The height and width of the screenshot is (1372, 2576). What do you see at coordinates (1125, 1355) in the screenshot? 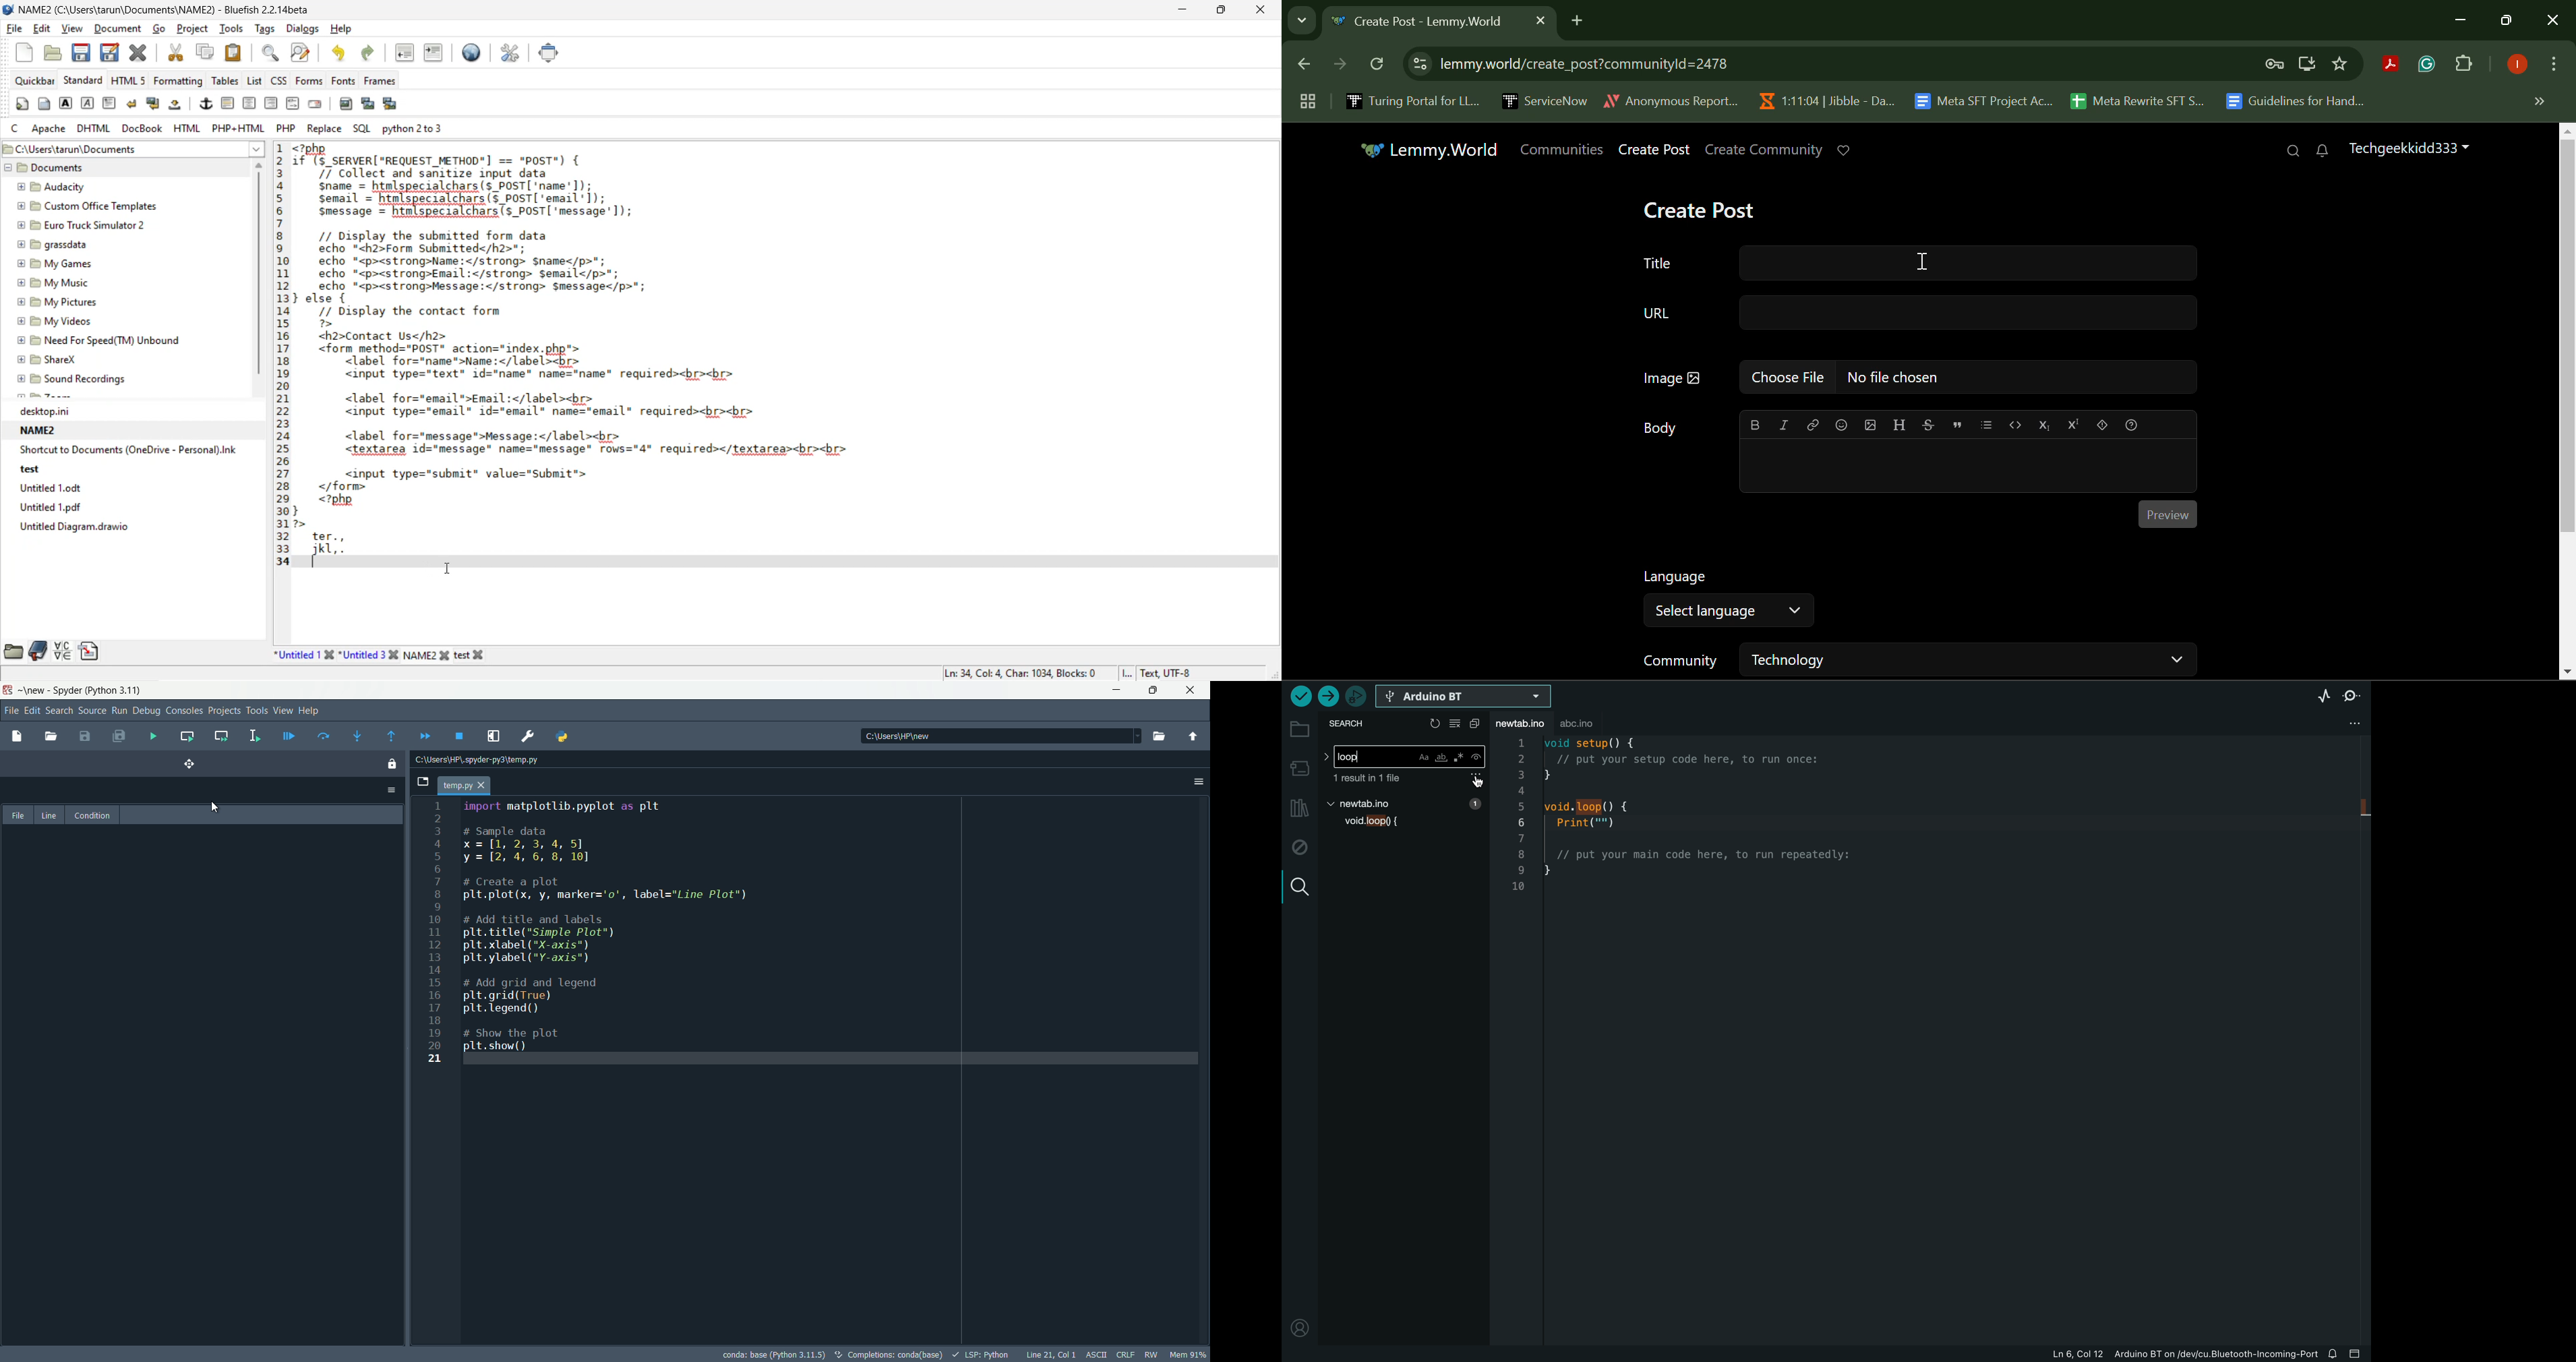
I see `CRLF` at bounding box center [1125, 1355].